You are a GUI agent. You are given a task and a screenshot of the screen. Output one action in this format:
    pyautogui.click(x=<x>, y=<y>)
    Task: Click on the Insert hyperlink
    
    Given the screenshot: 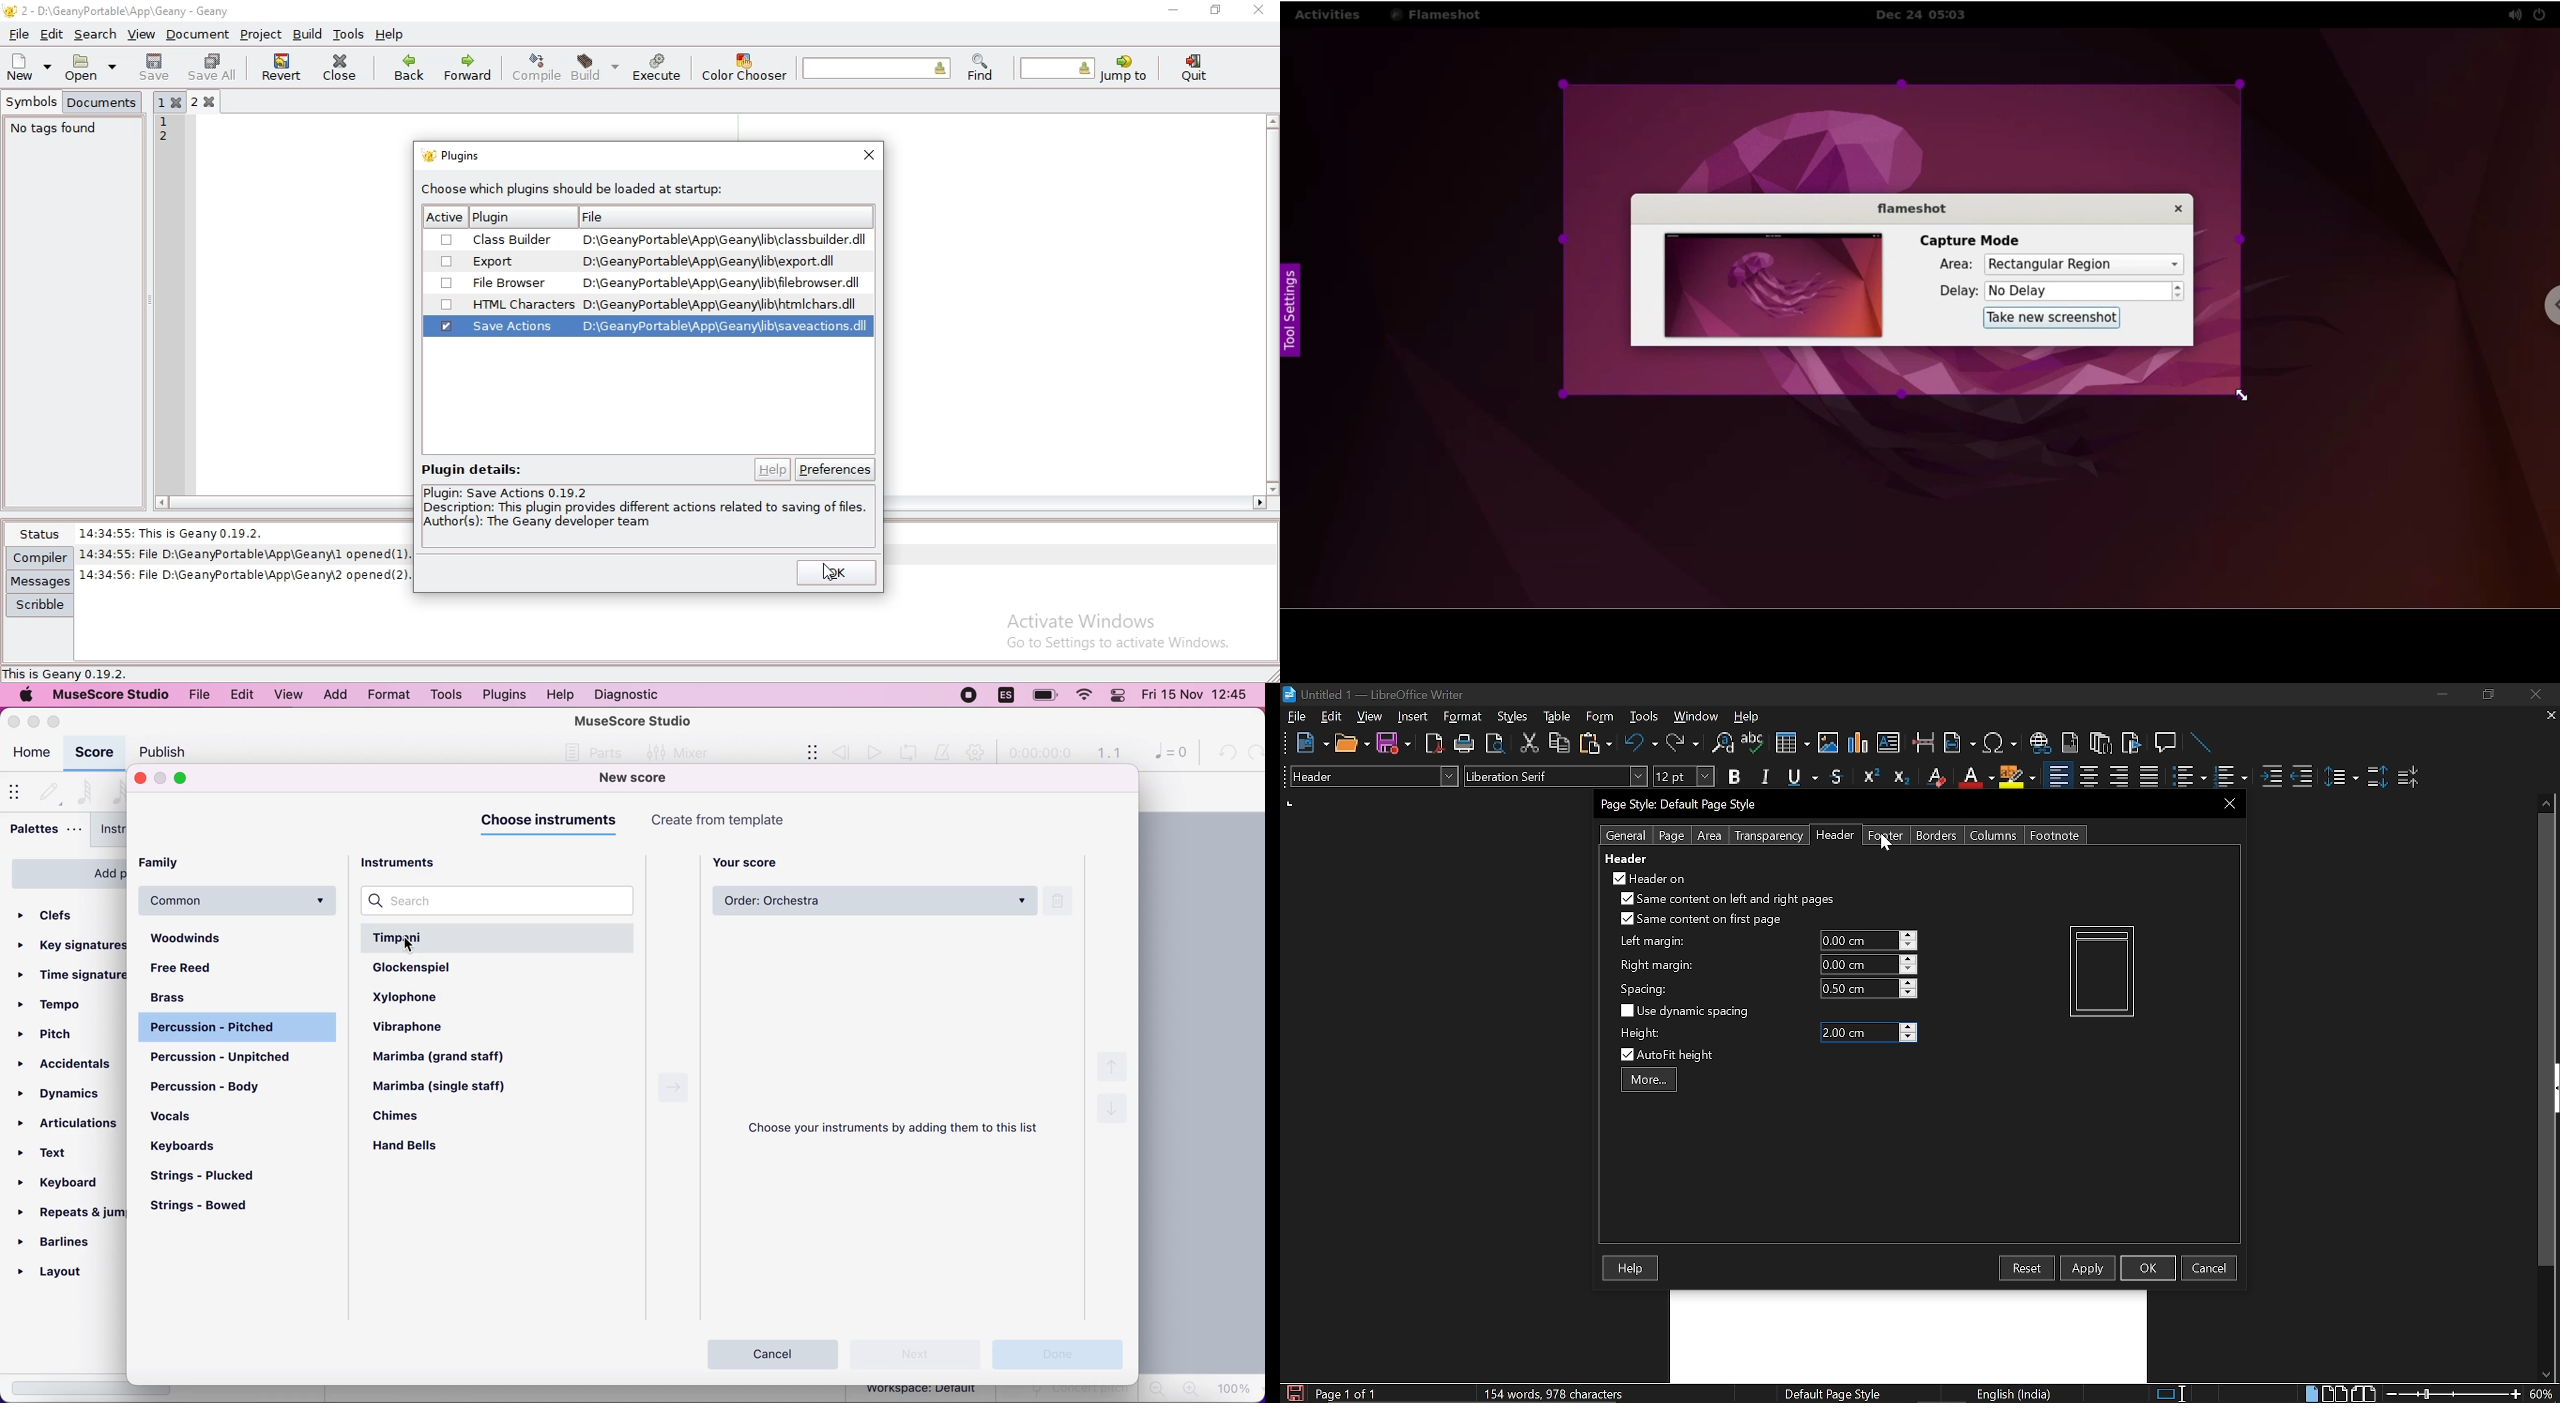 What is the action you would take?
    pyautogui.click(x=2041, y=743)
    